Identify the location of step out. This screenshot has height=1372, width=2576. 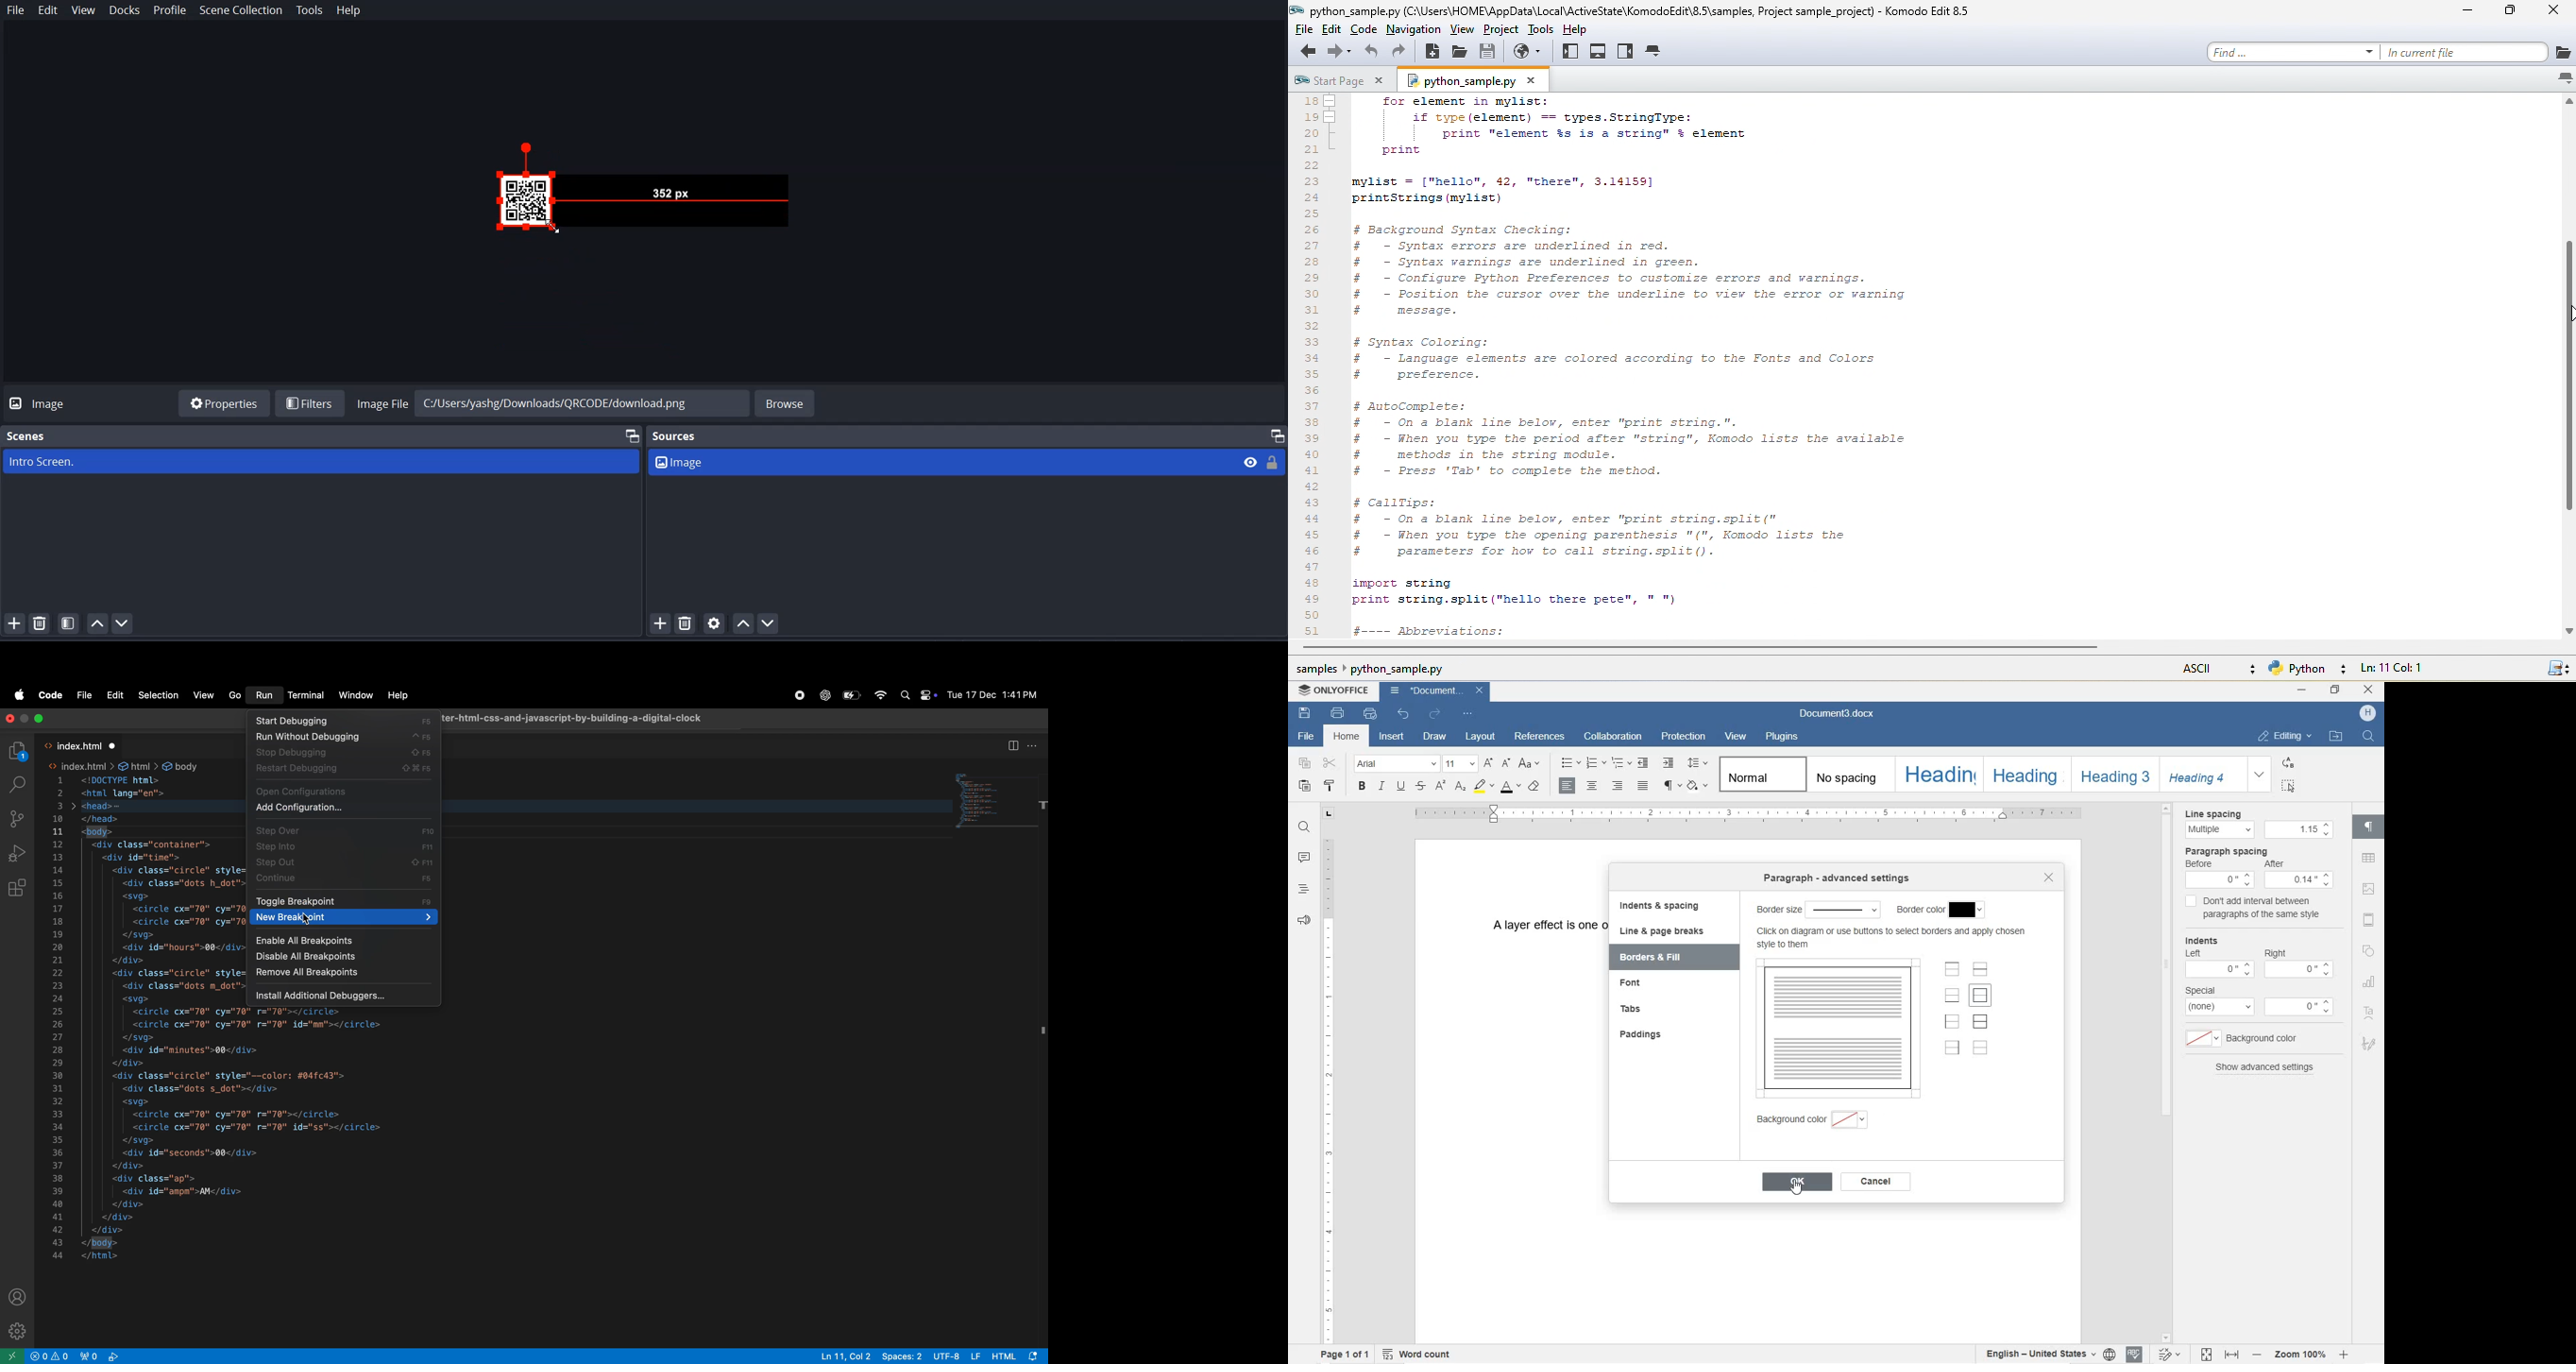
(341, 862).